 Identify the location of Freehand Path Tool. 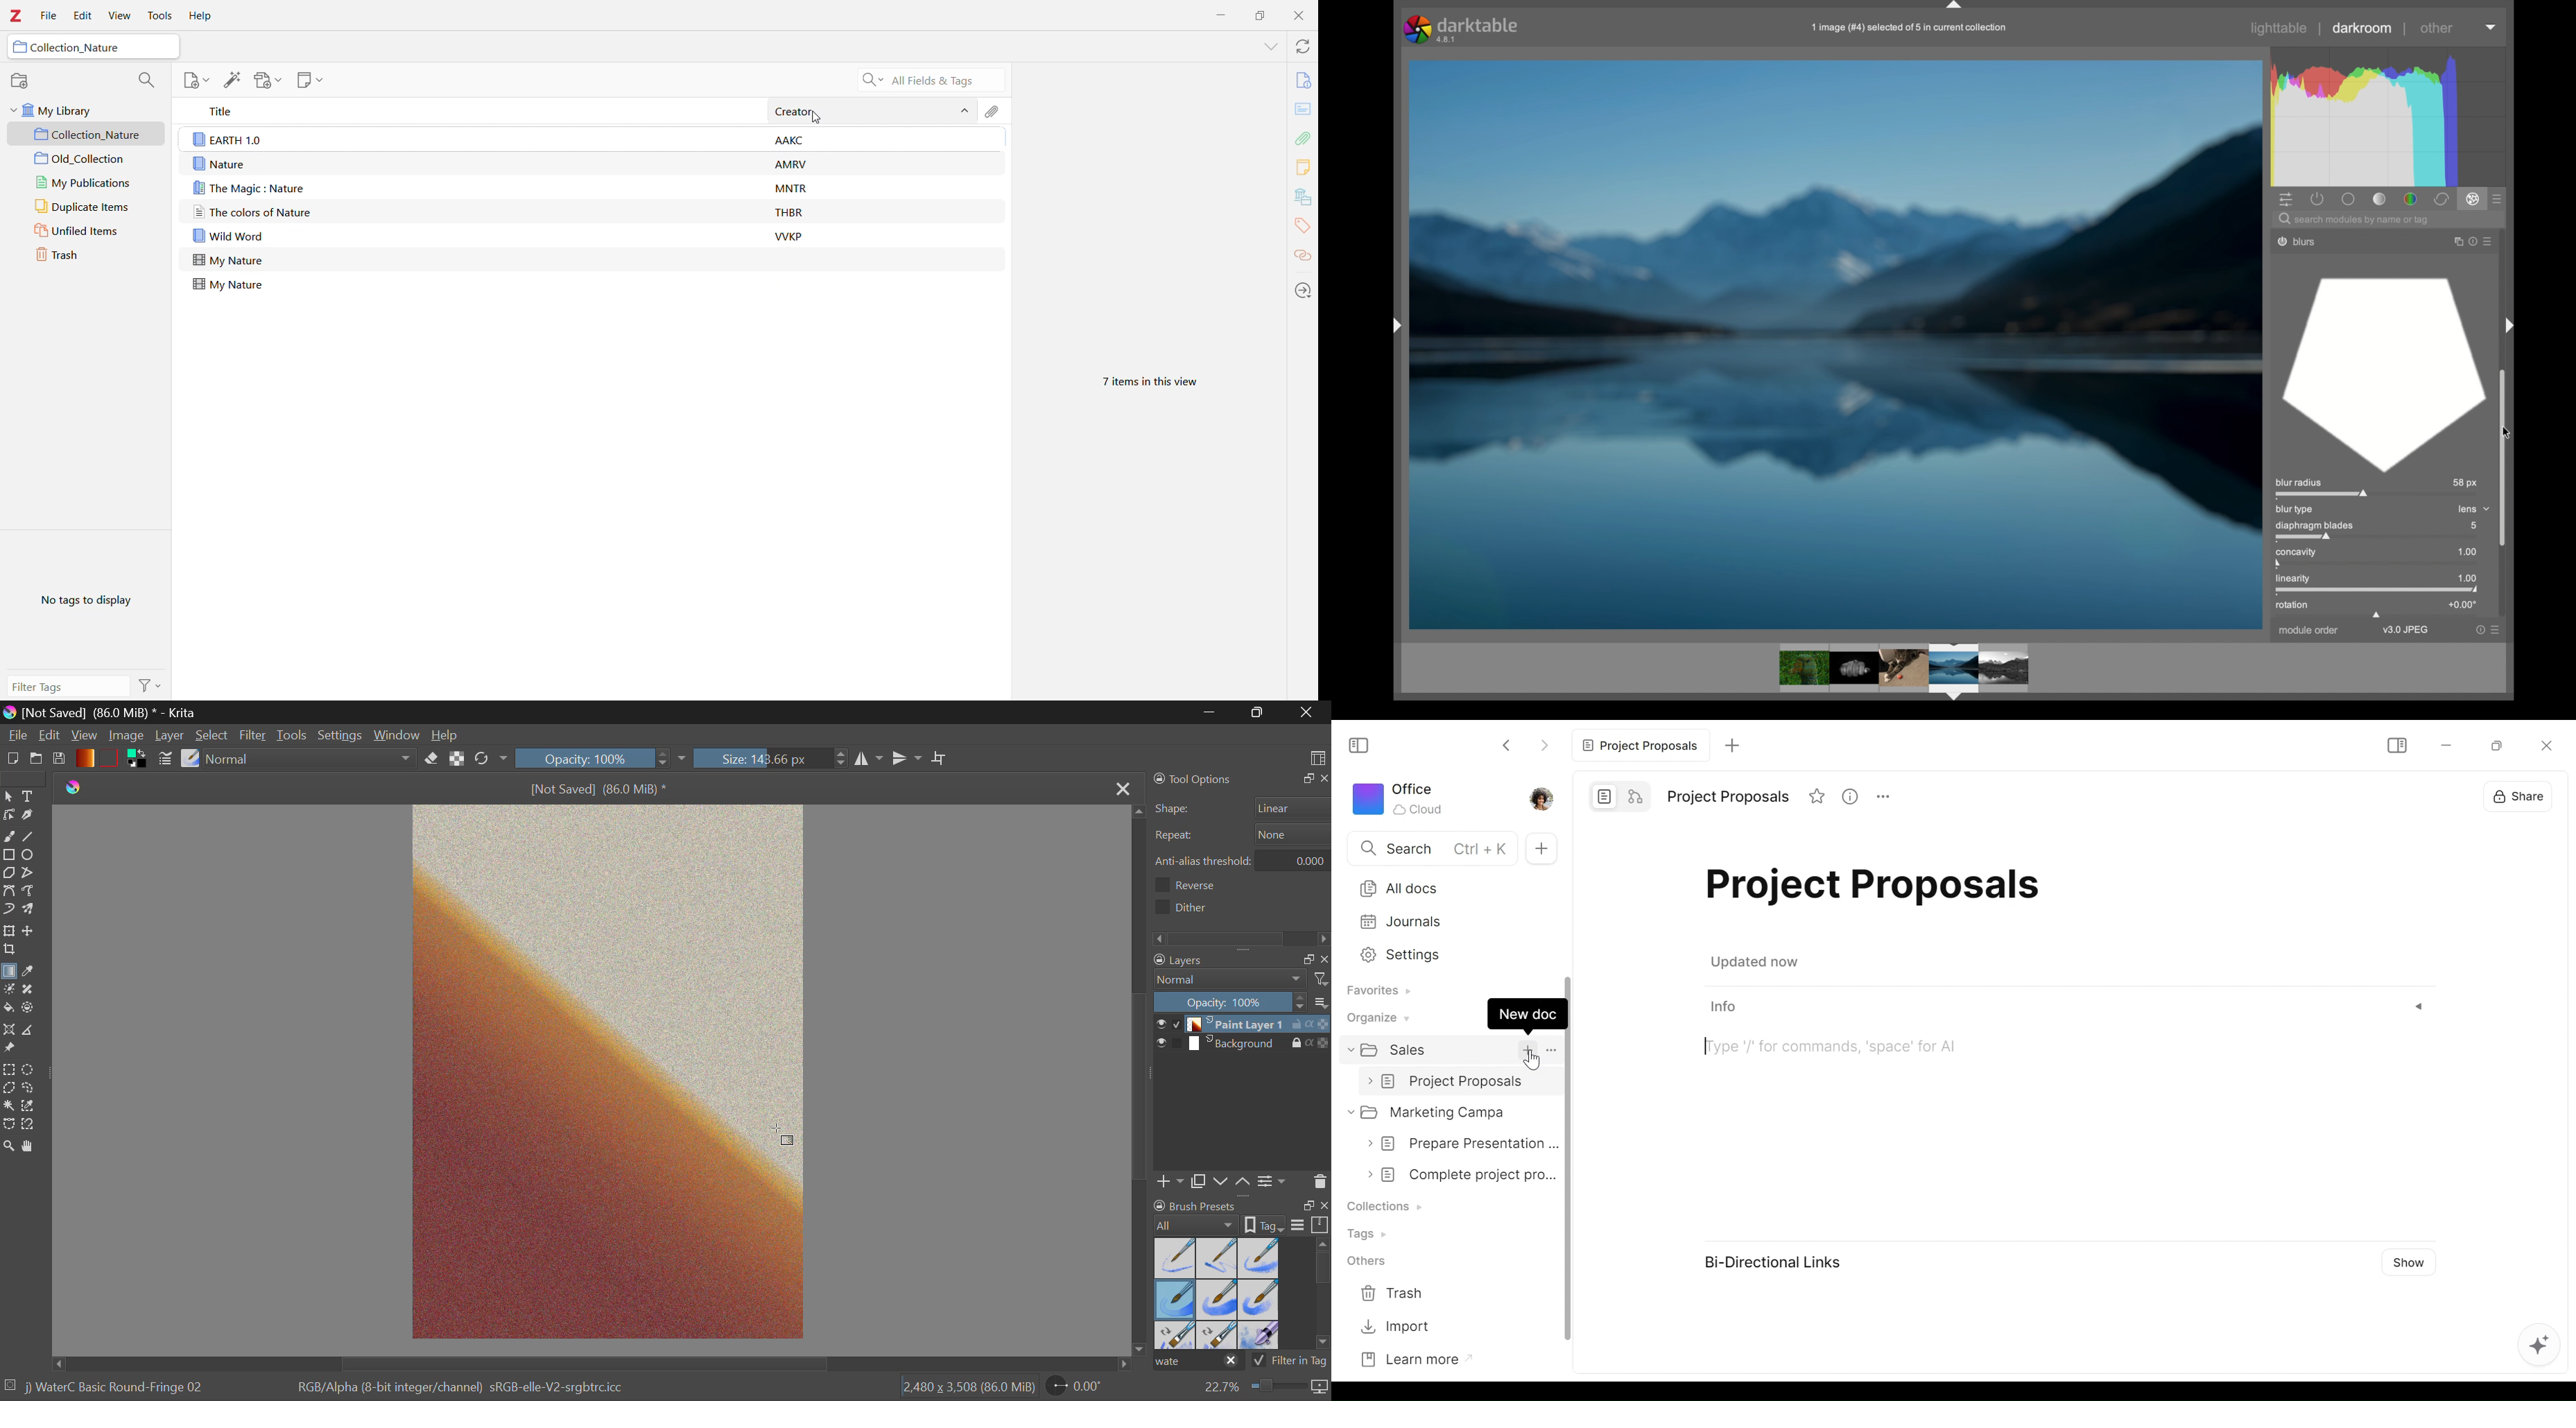
(33, 893).